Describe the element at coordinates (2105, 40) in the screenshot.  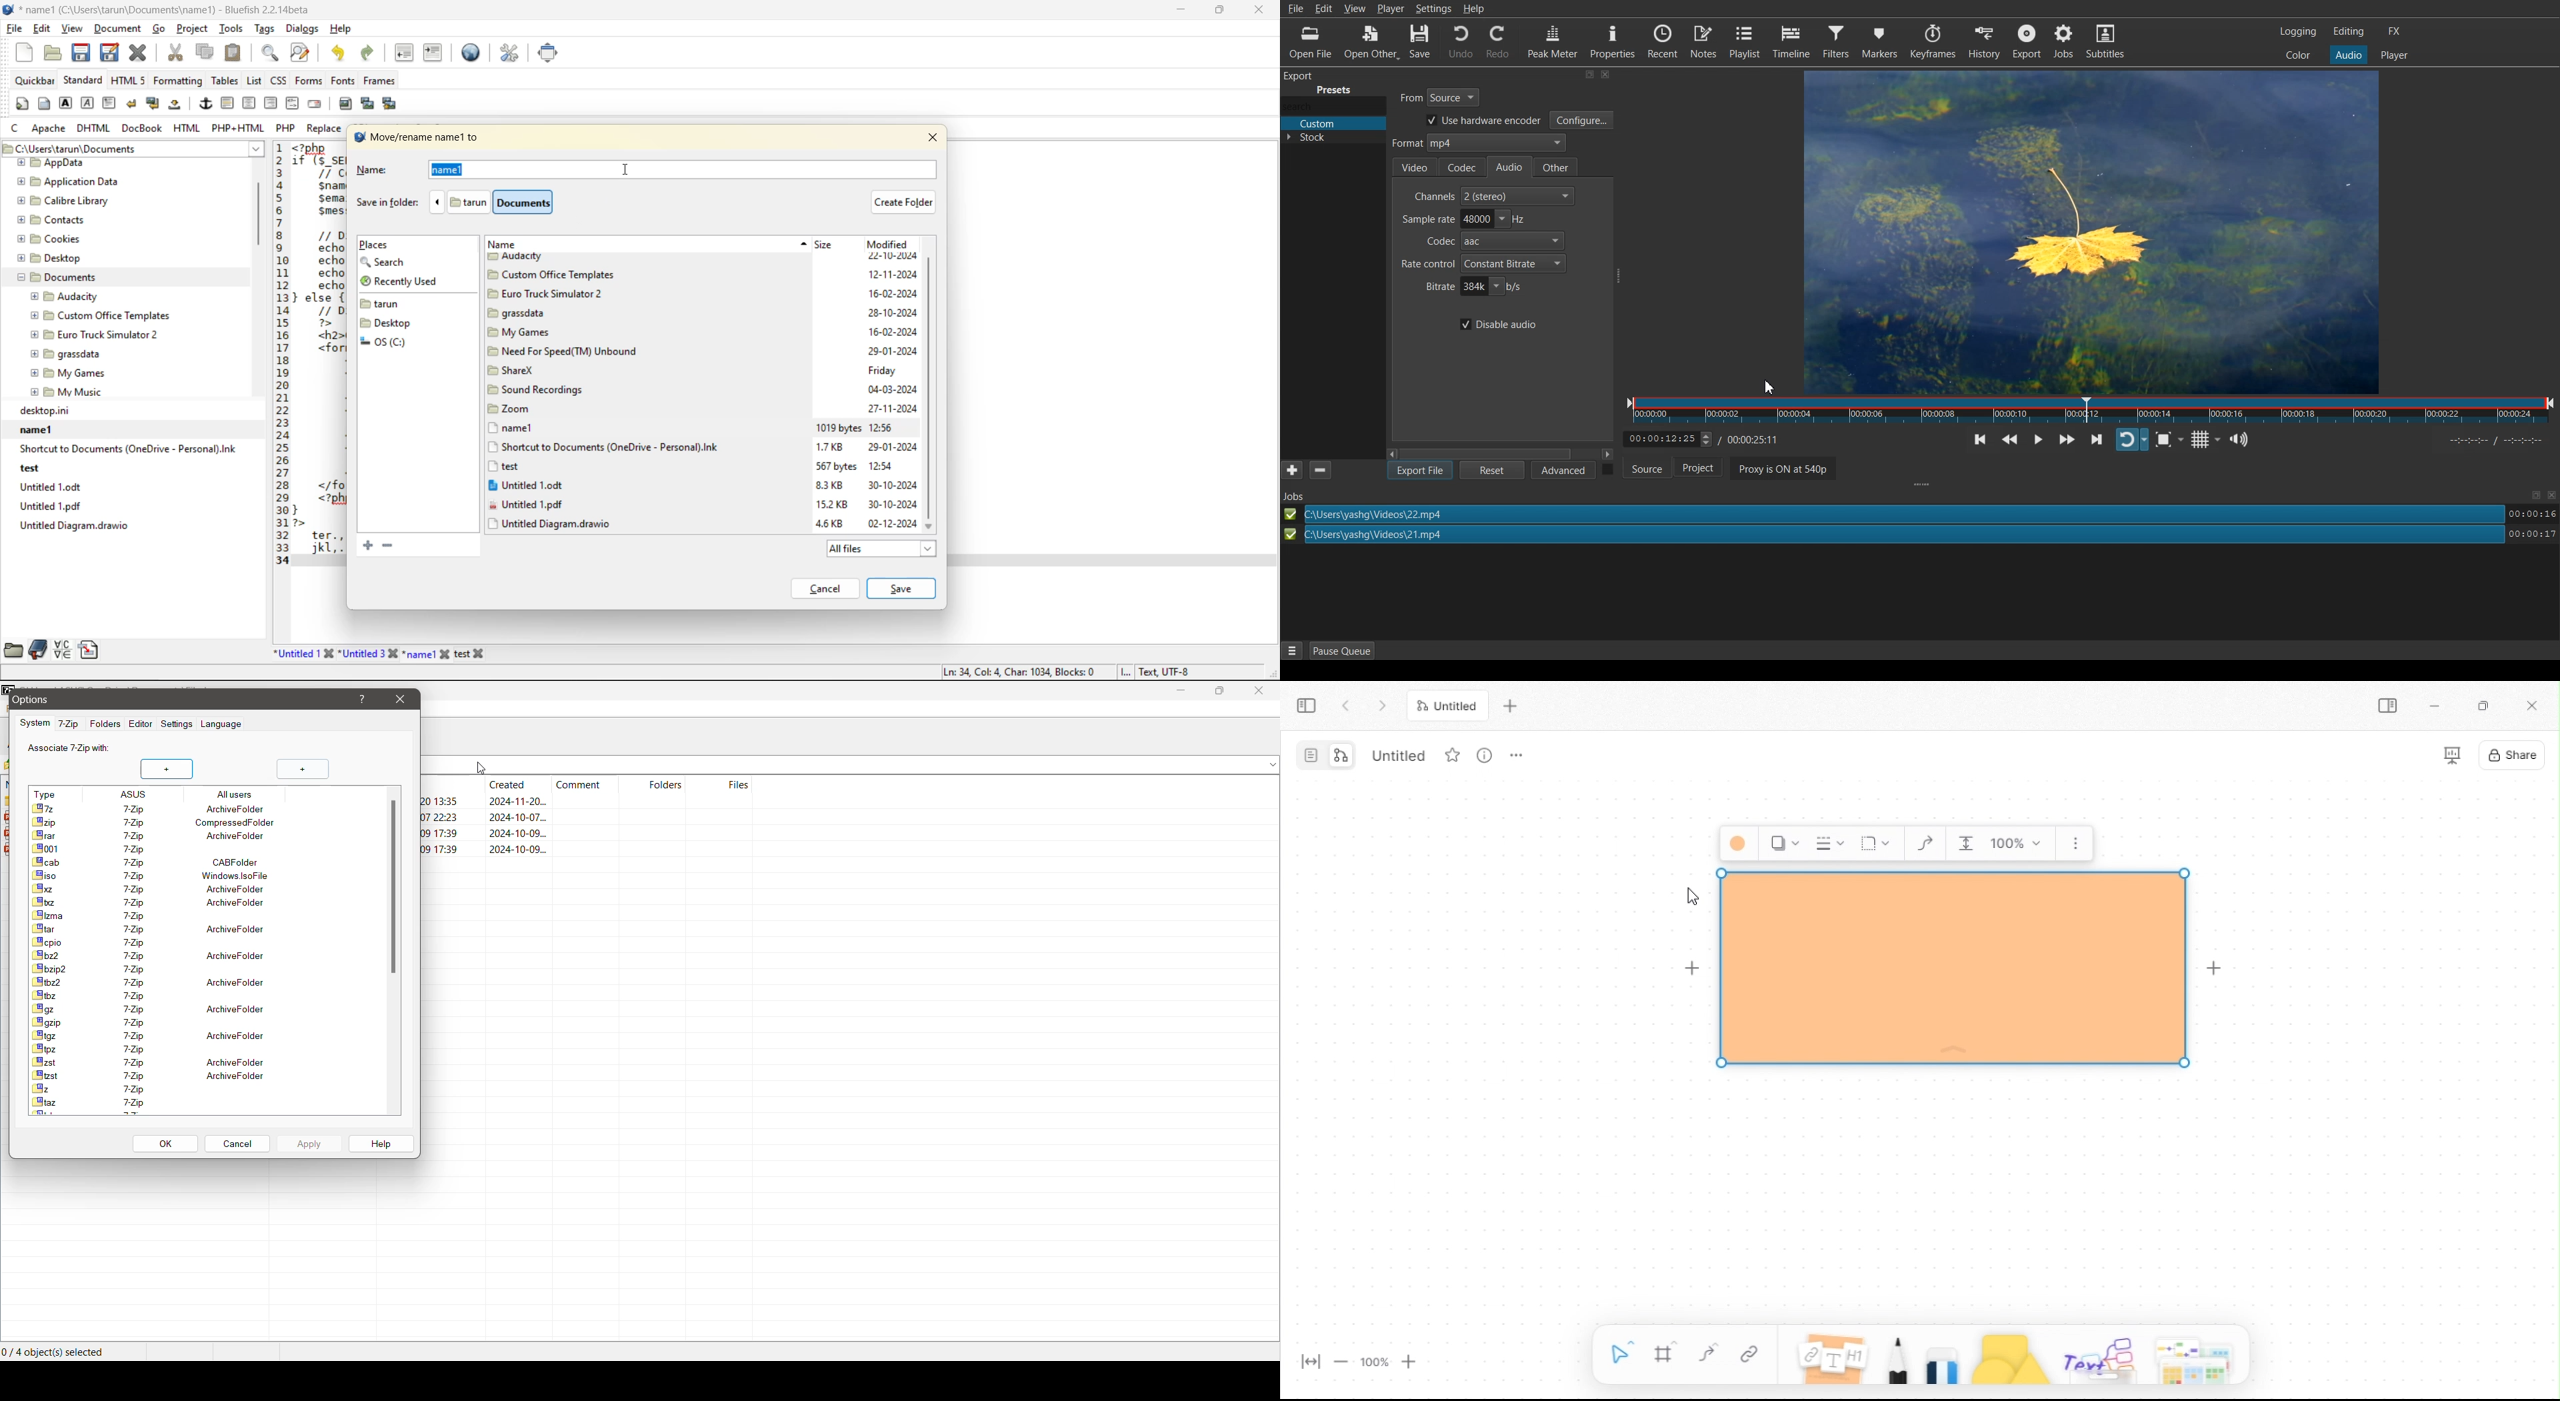
I see `Subtitles` at that location.